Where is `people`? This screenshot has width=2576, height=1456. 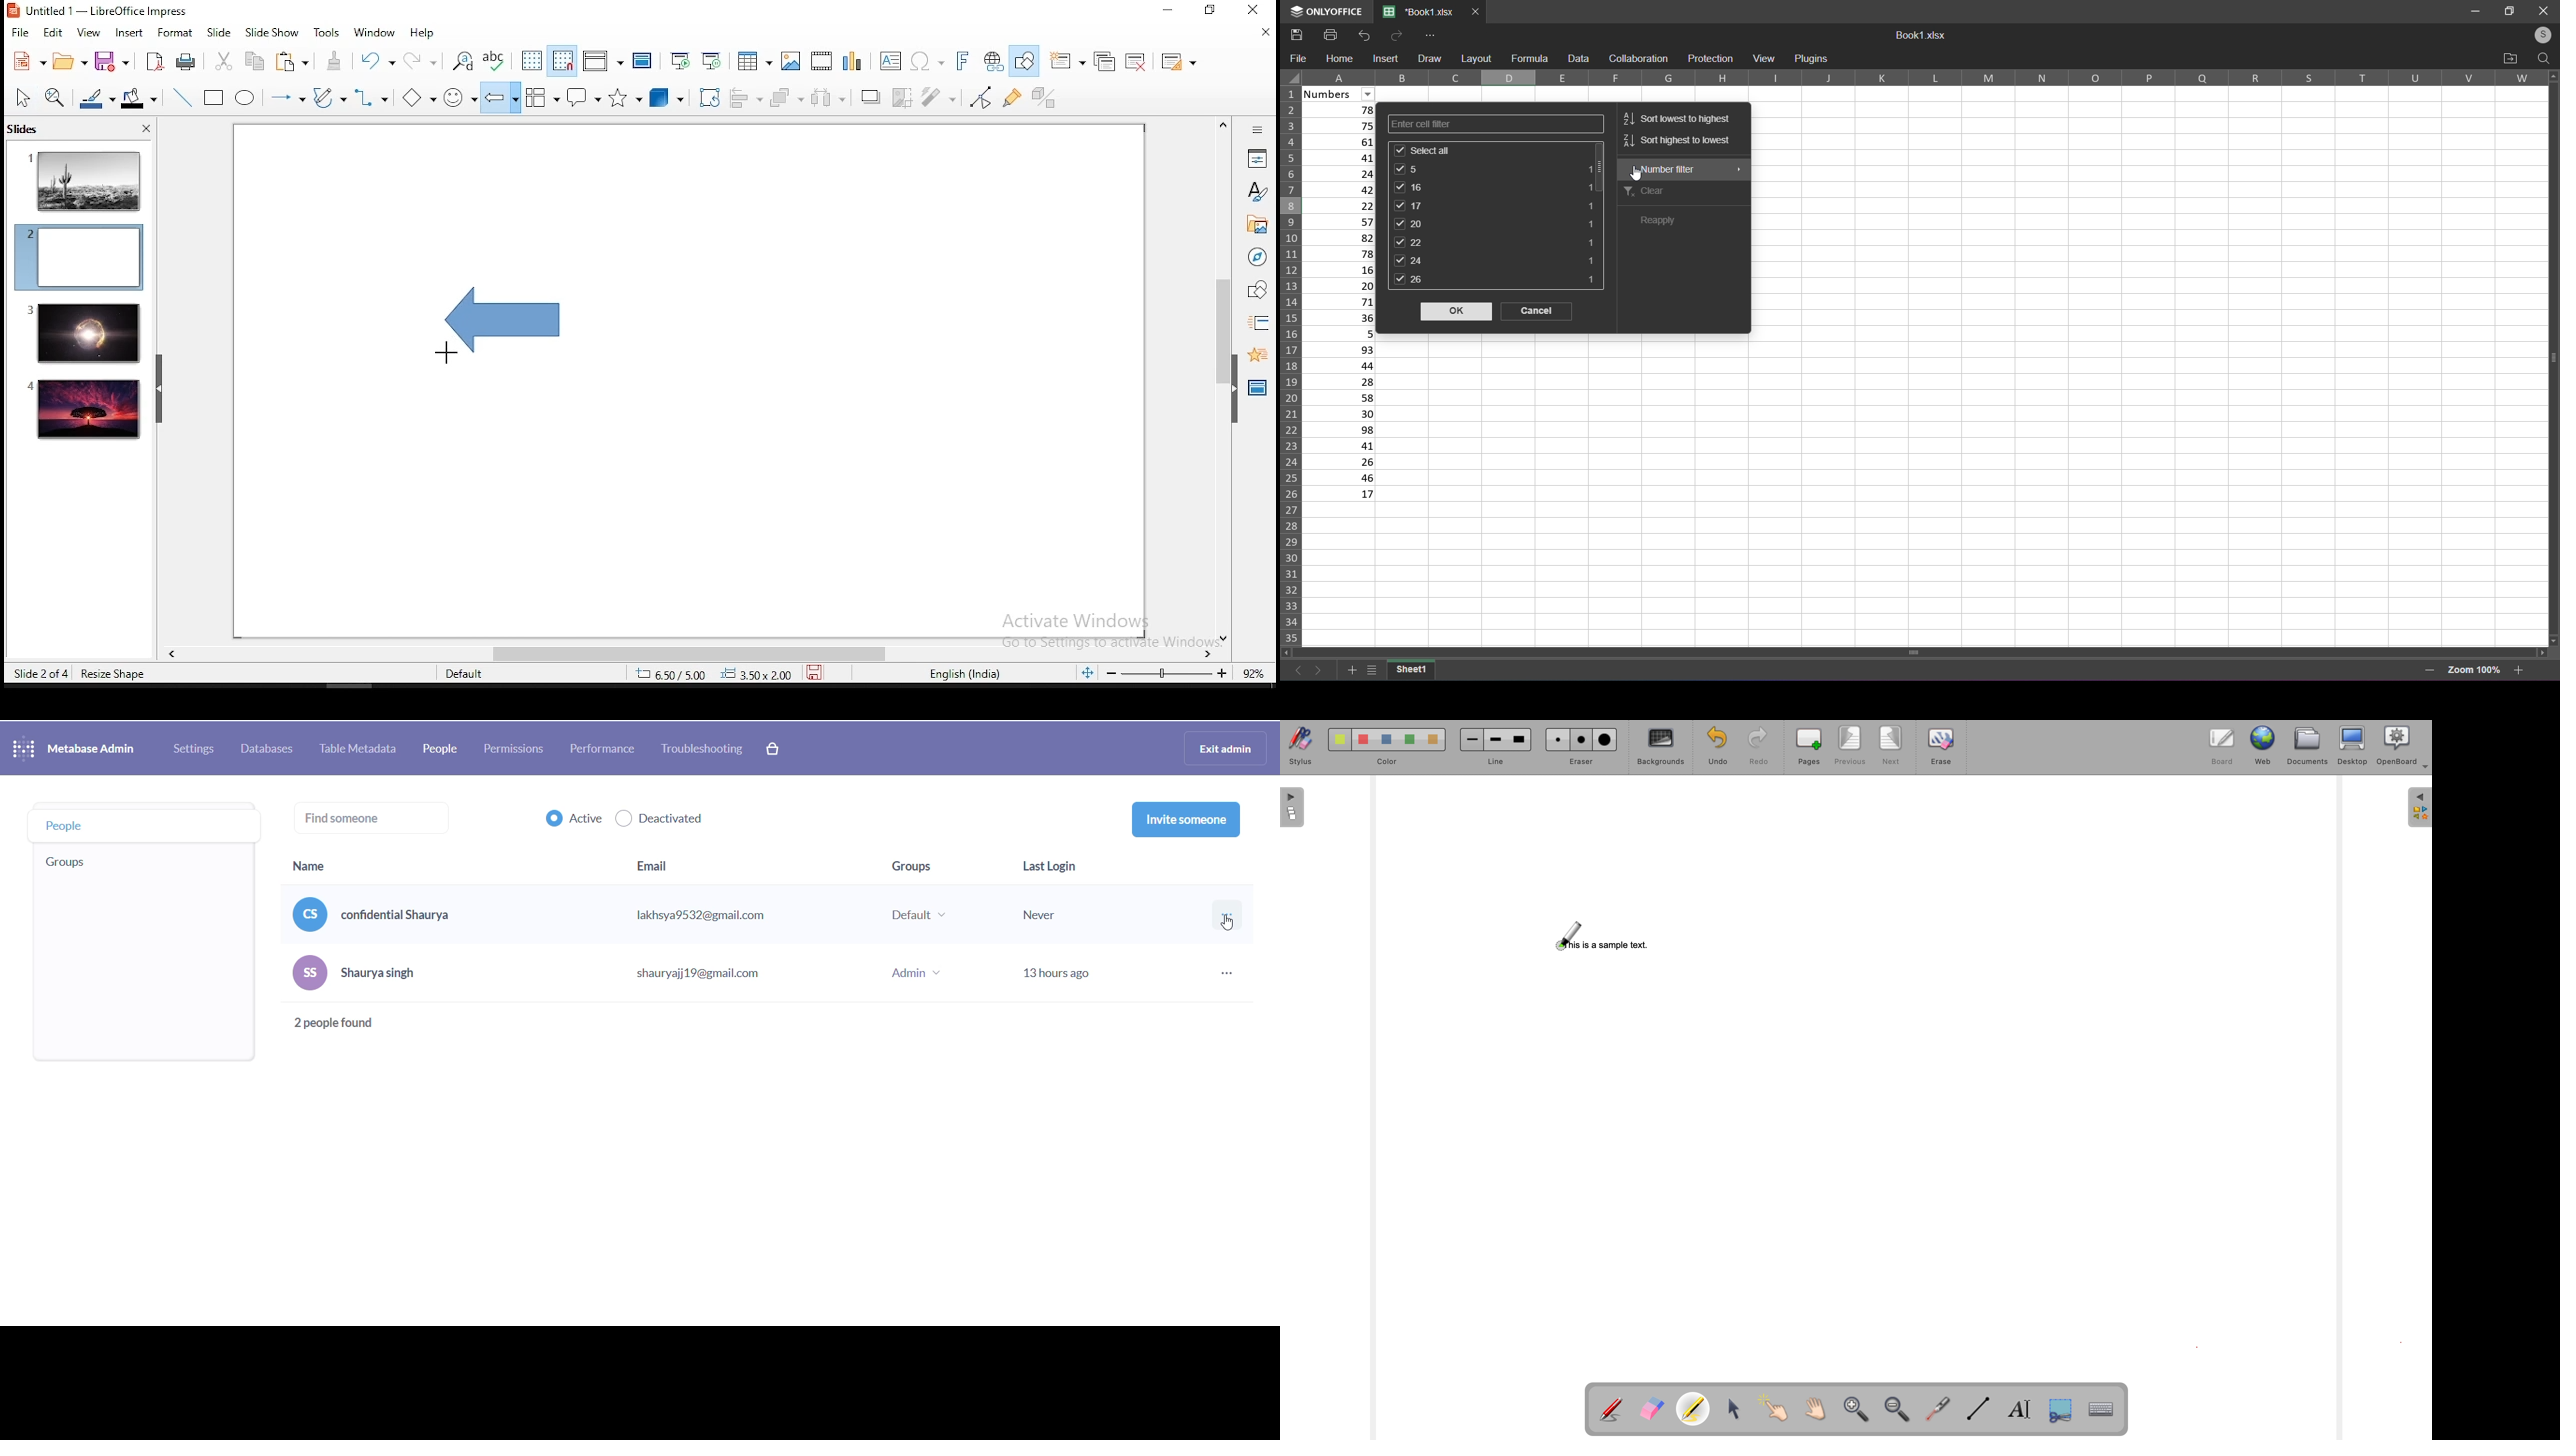
people is located at coordinates (443, 746).